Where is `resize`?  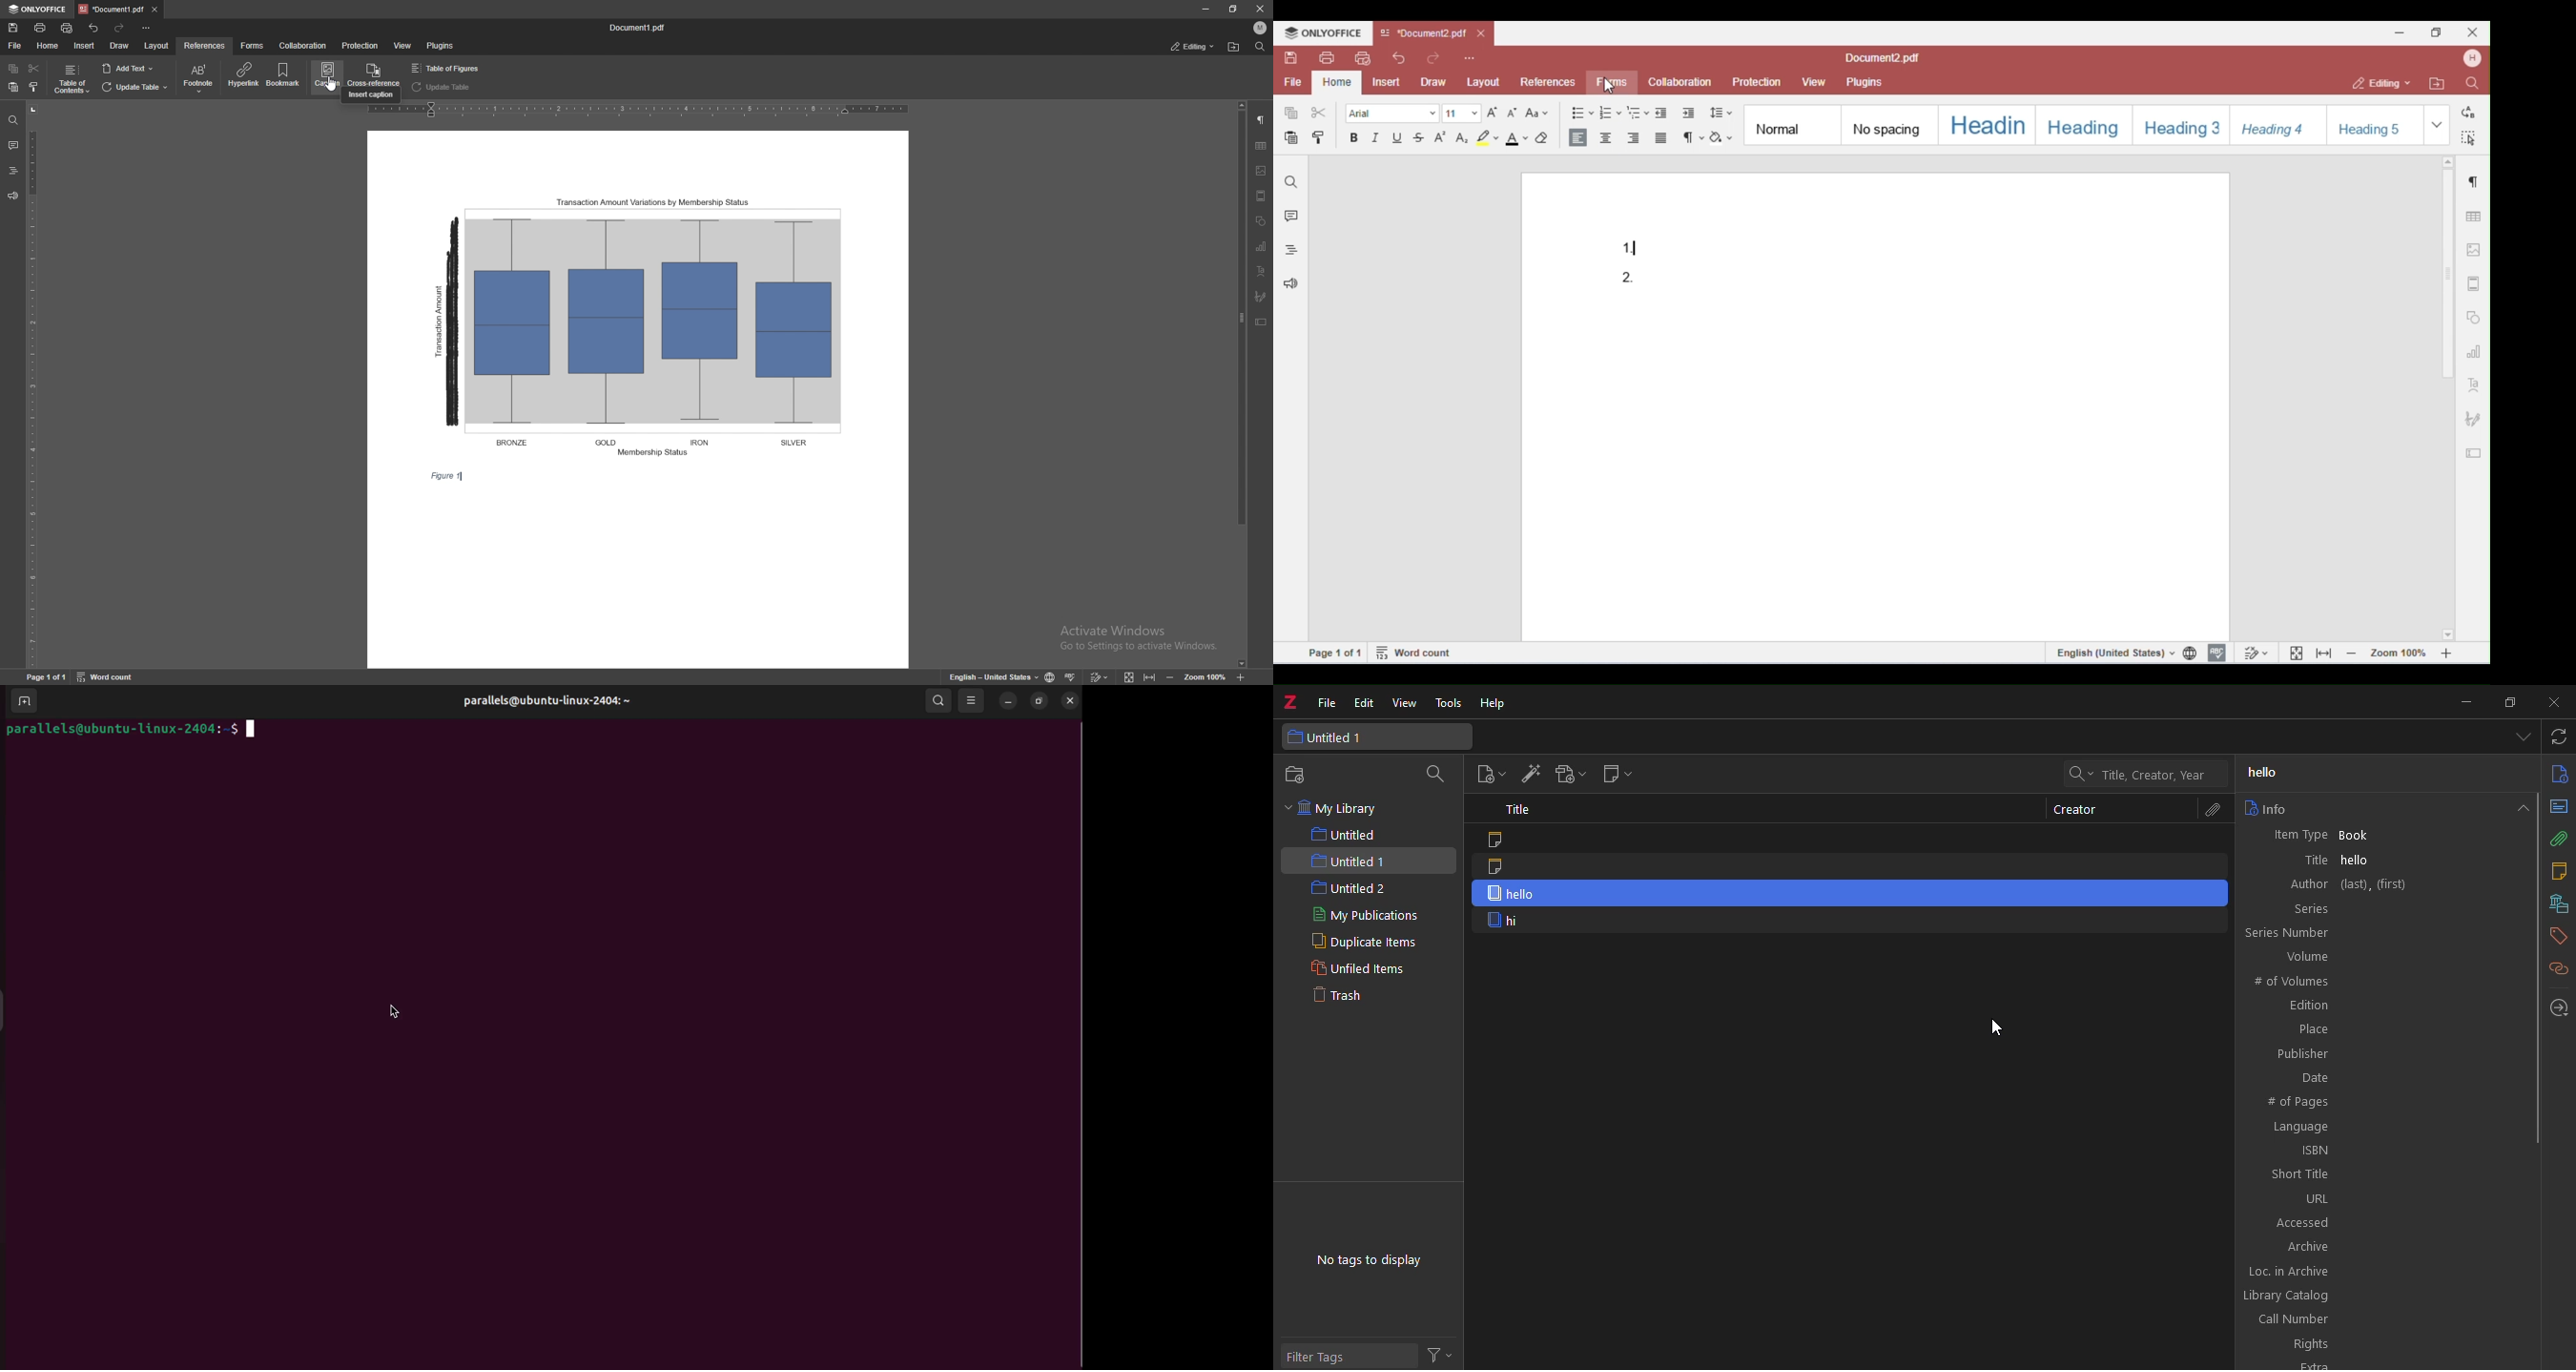
resize is located at coordinates (1232, 9).